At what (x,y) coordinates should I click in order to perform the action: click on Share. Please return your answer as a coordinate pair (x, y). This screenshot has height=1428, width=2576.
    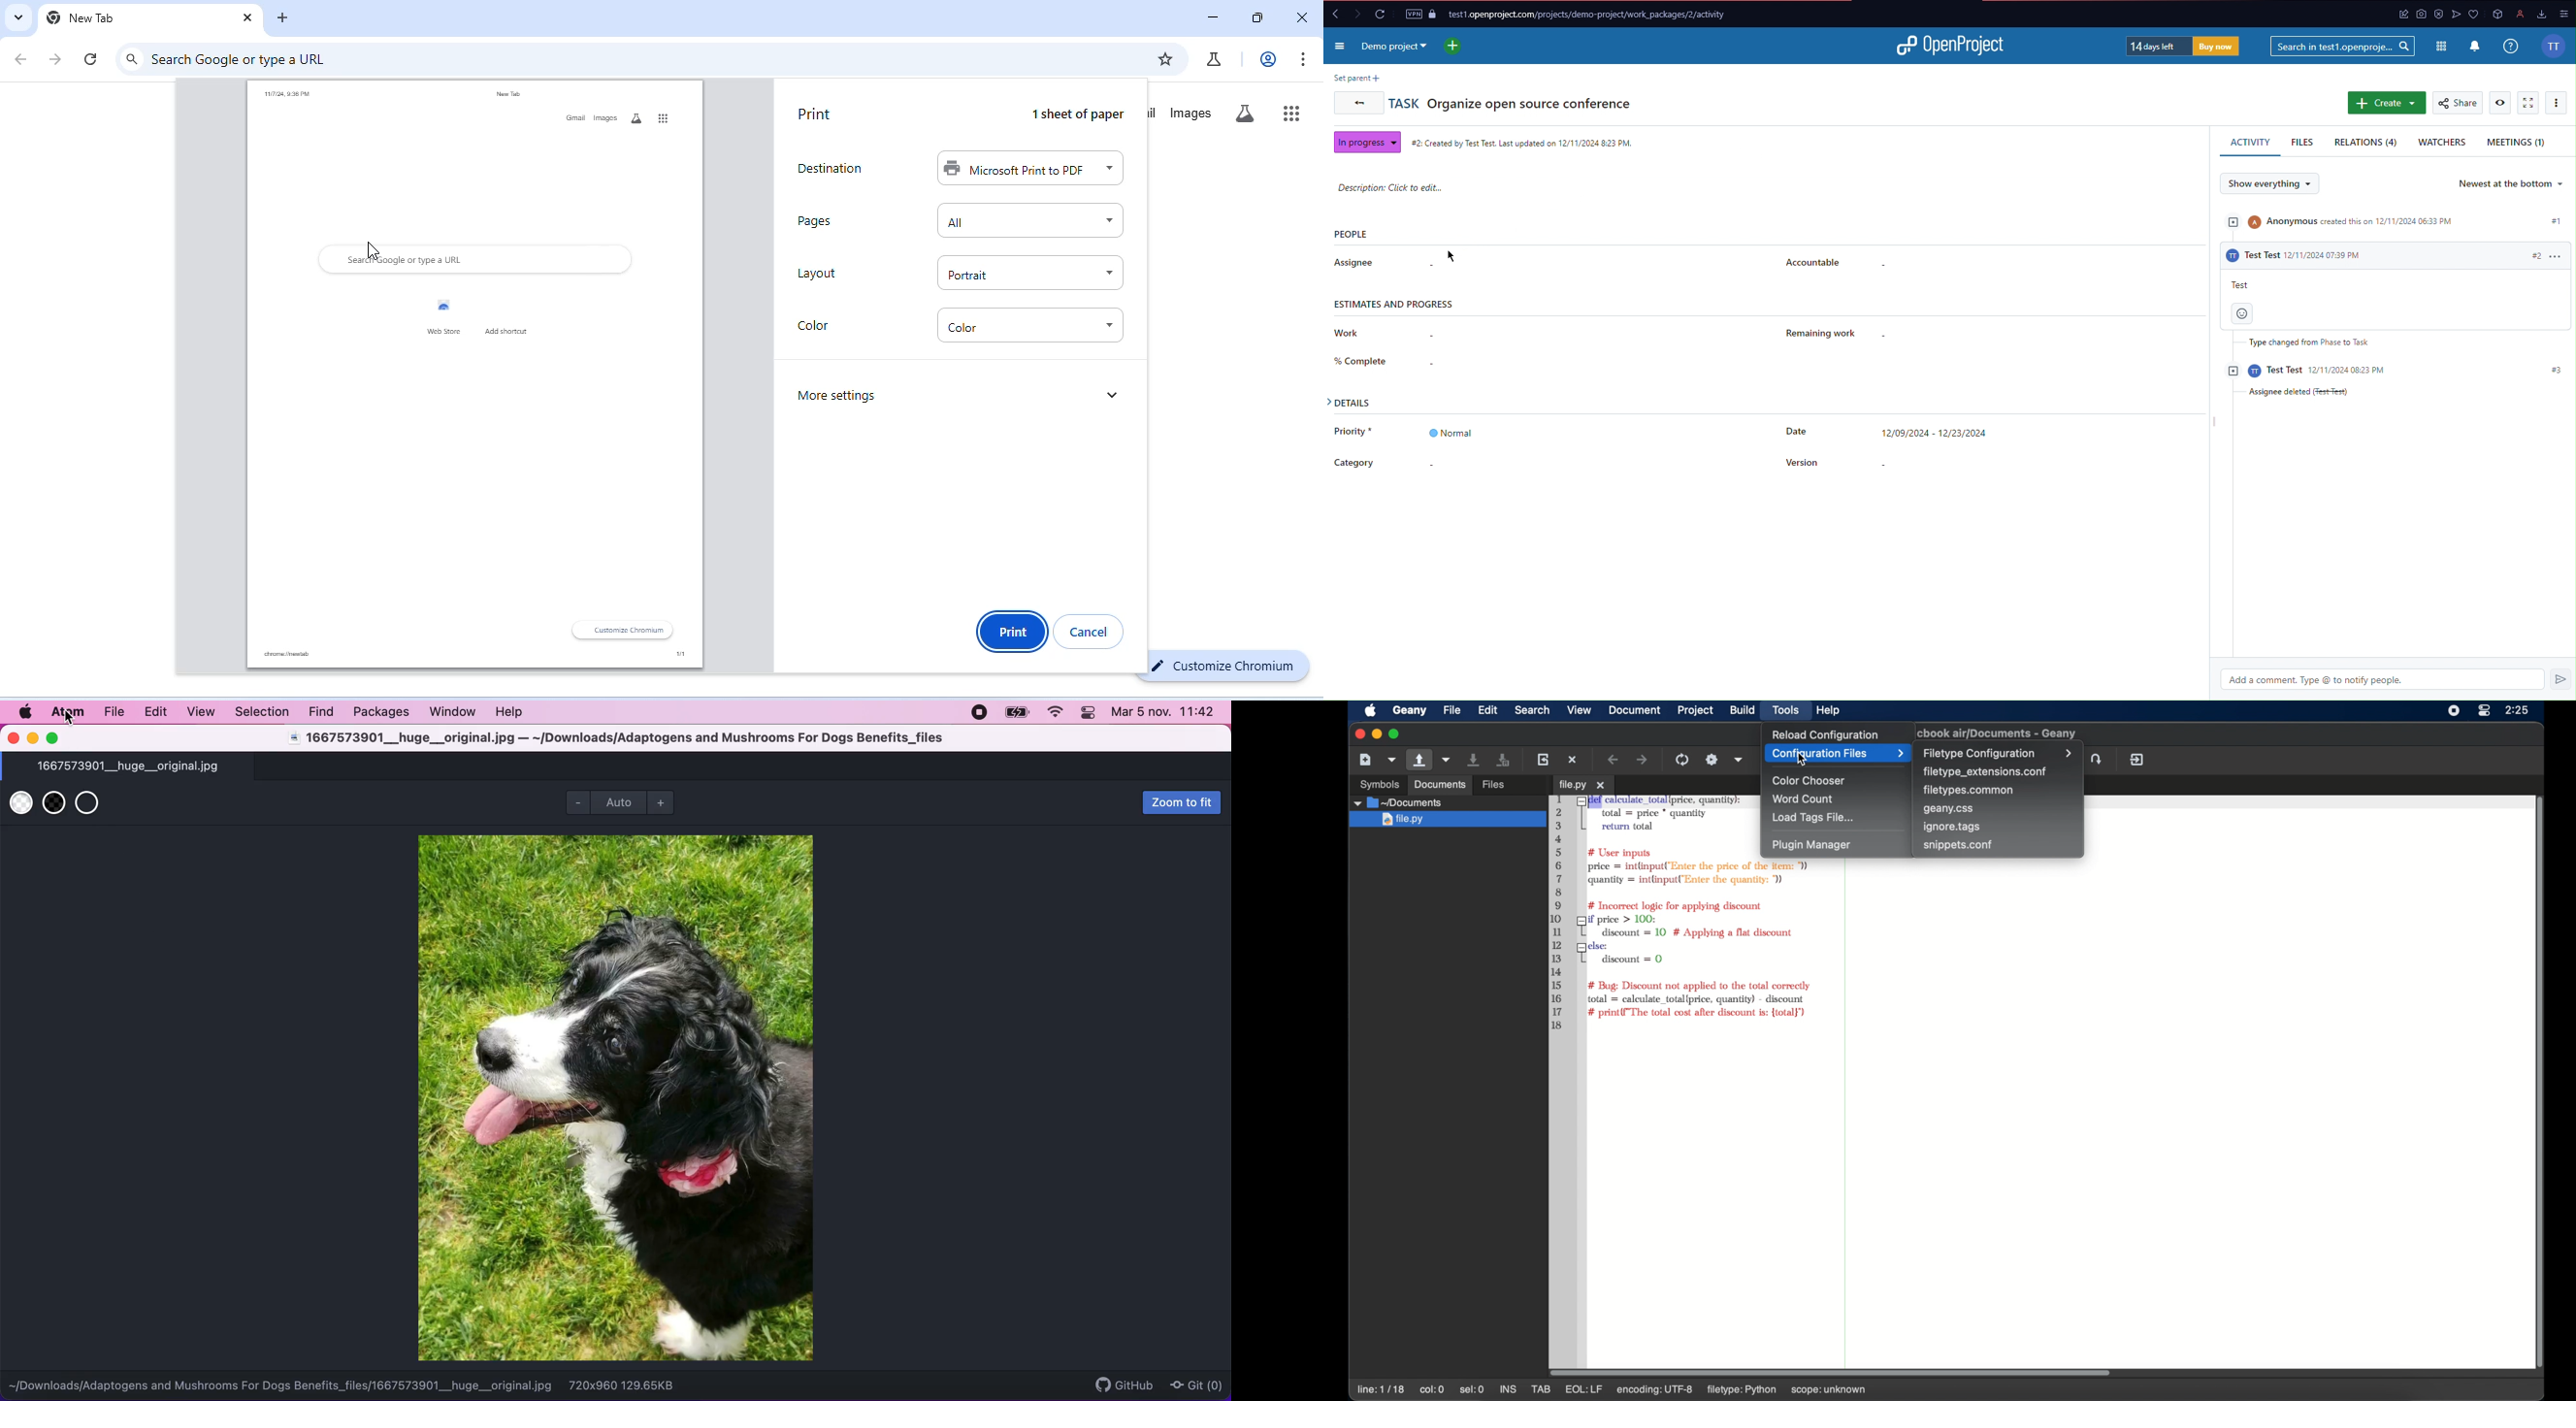
    Looking at the image, I should click on (2457, 103).